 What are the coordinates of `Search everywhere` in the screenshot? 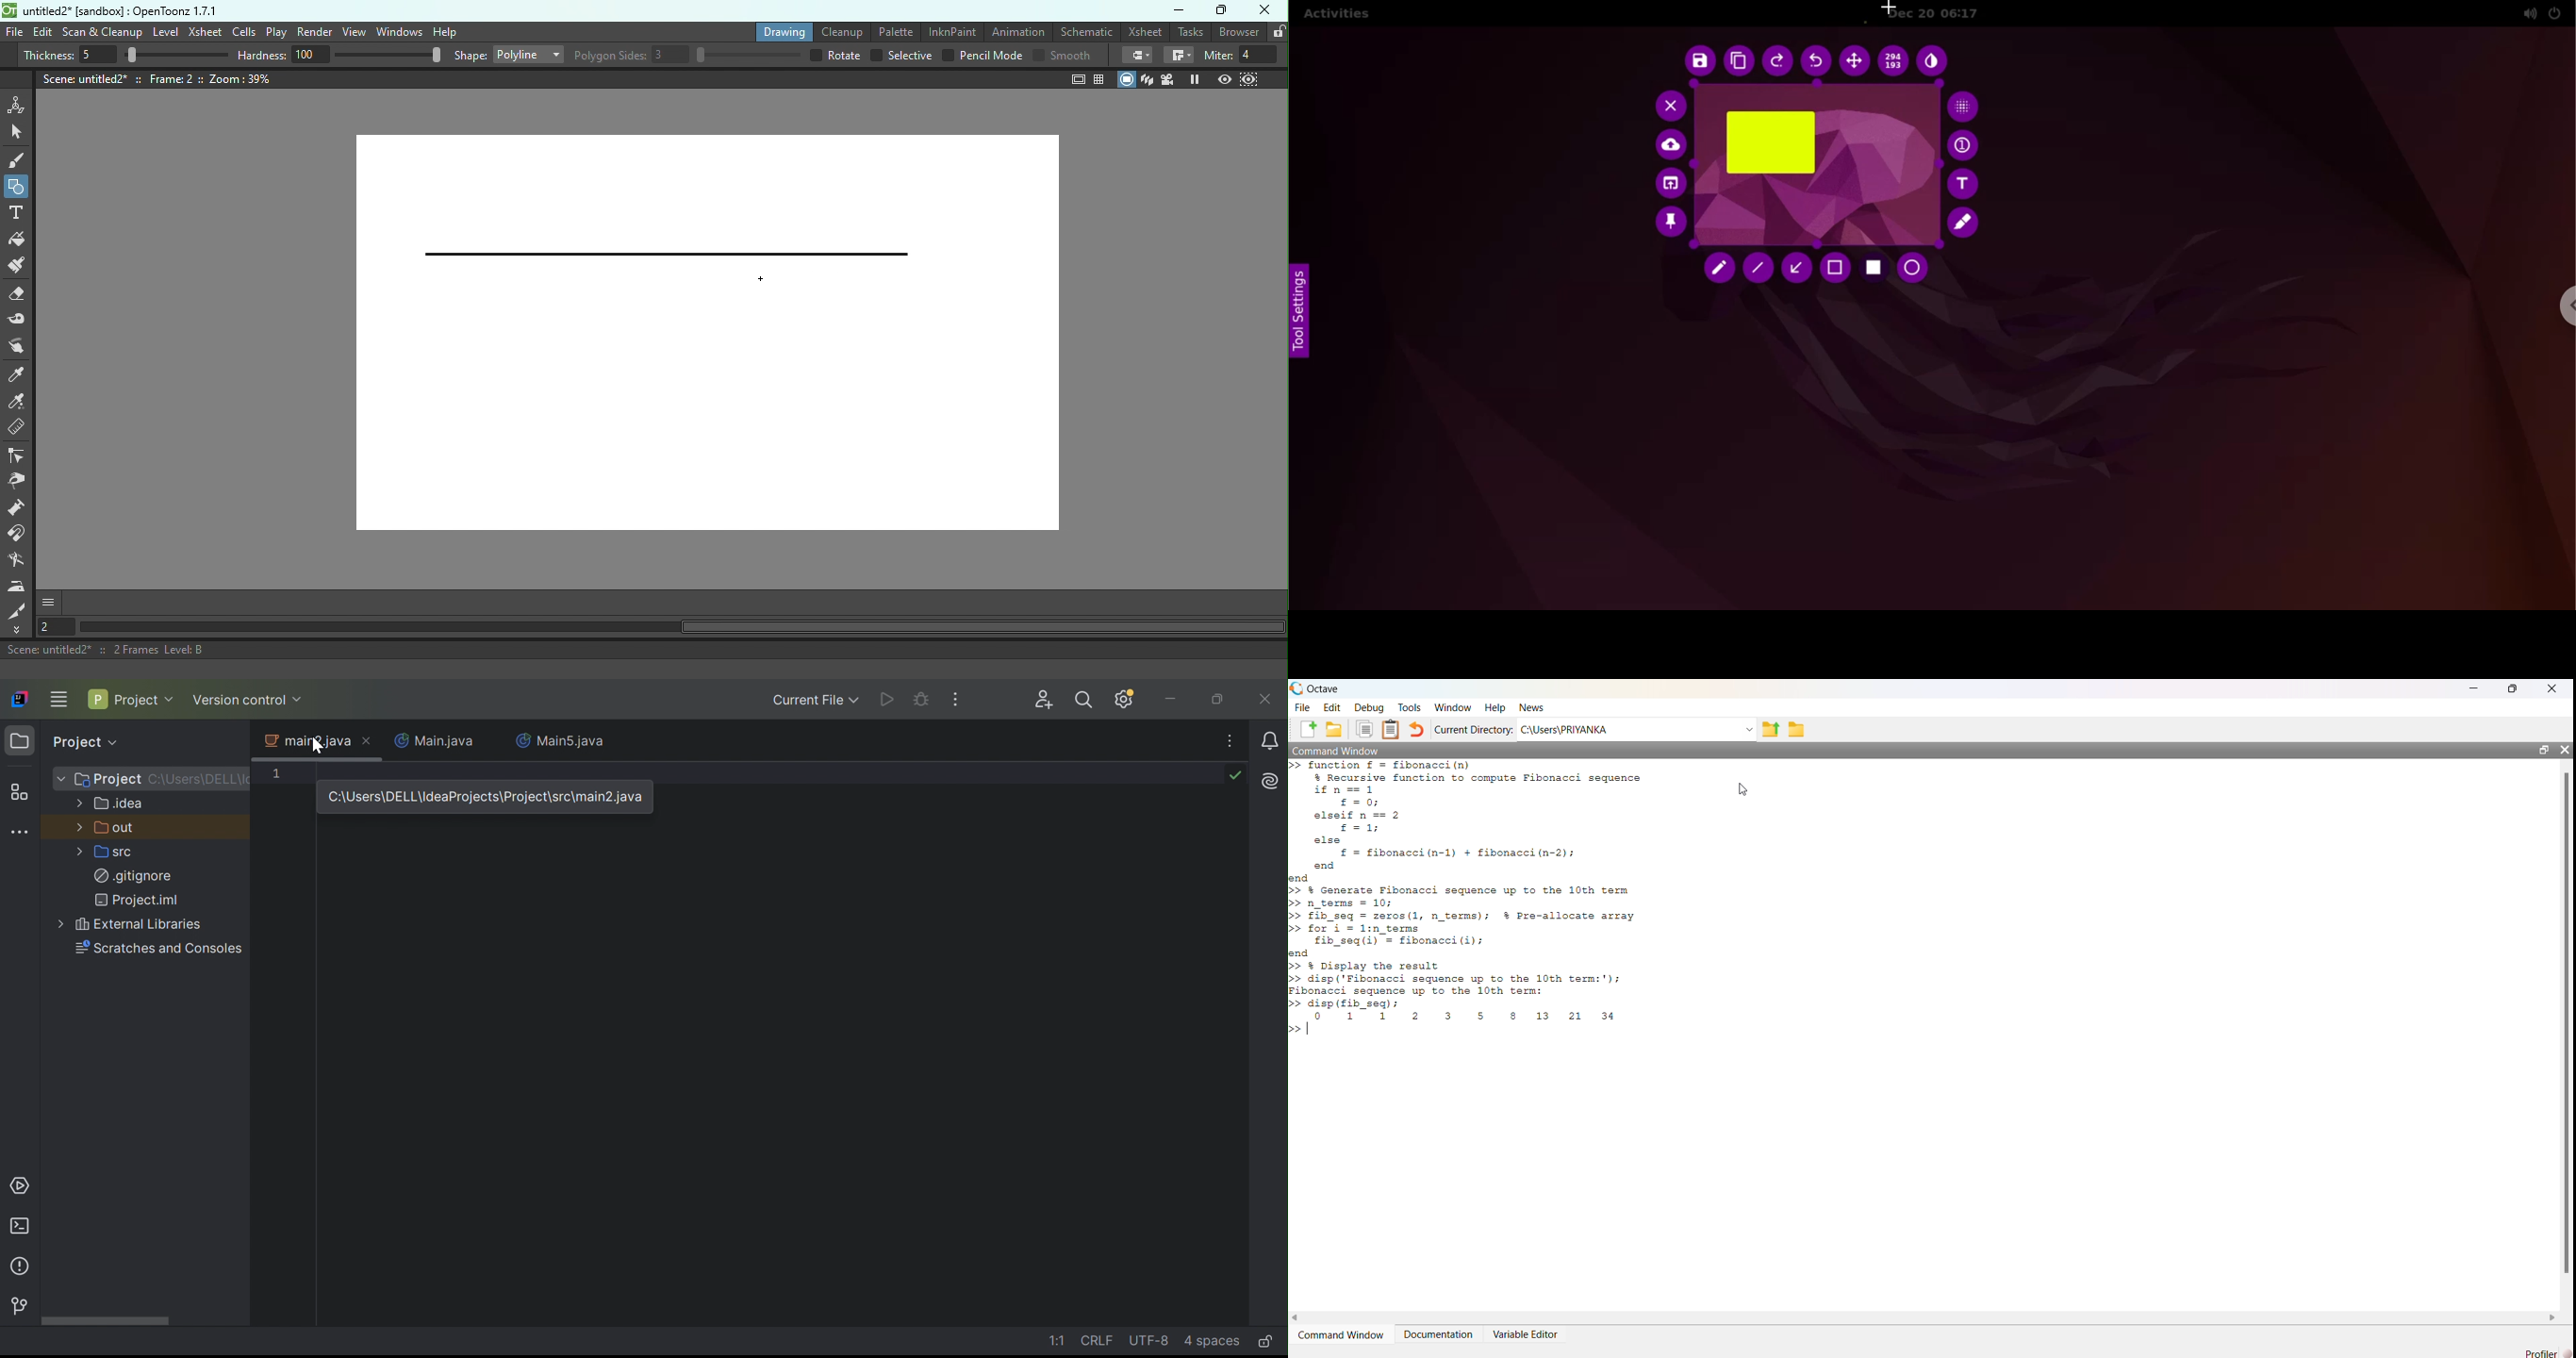 It's located at (1085, 700).